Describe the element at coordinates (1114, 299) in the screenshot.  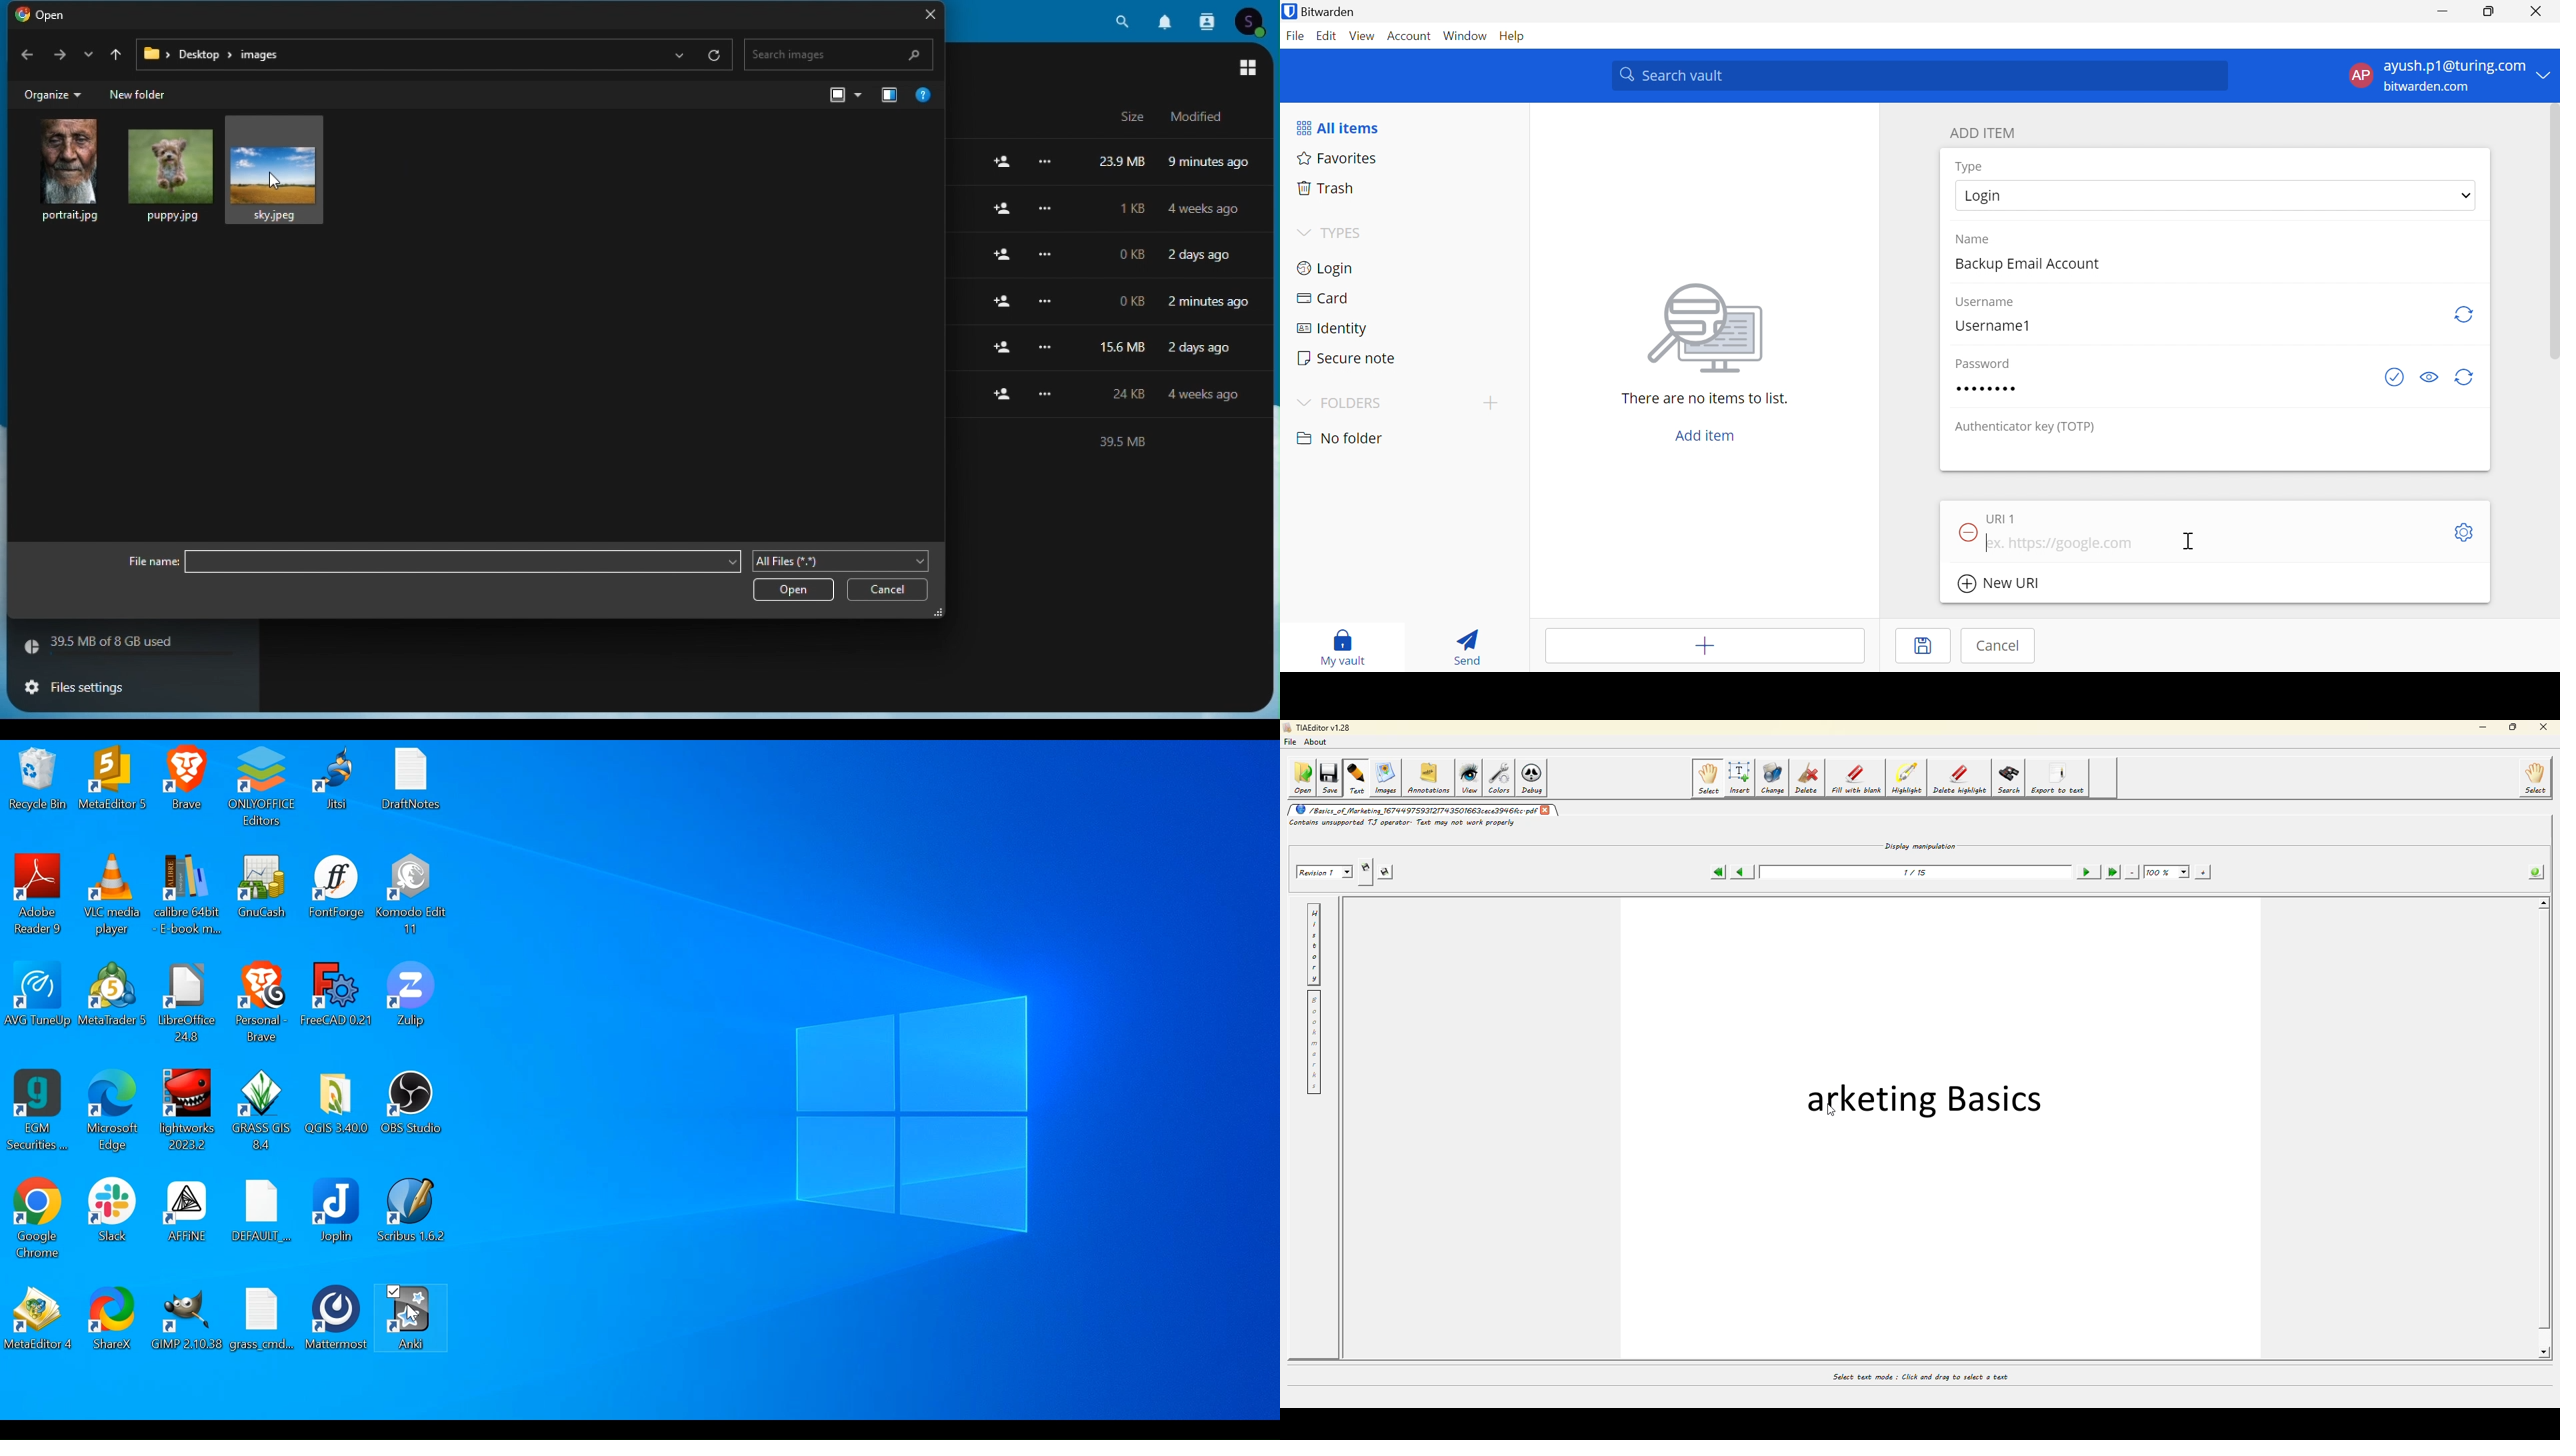
I see `` at that location.